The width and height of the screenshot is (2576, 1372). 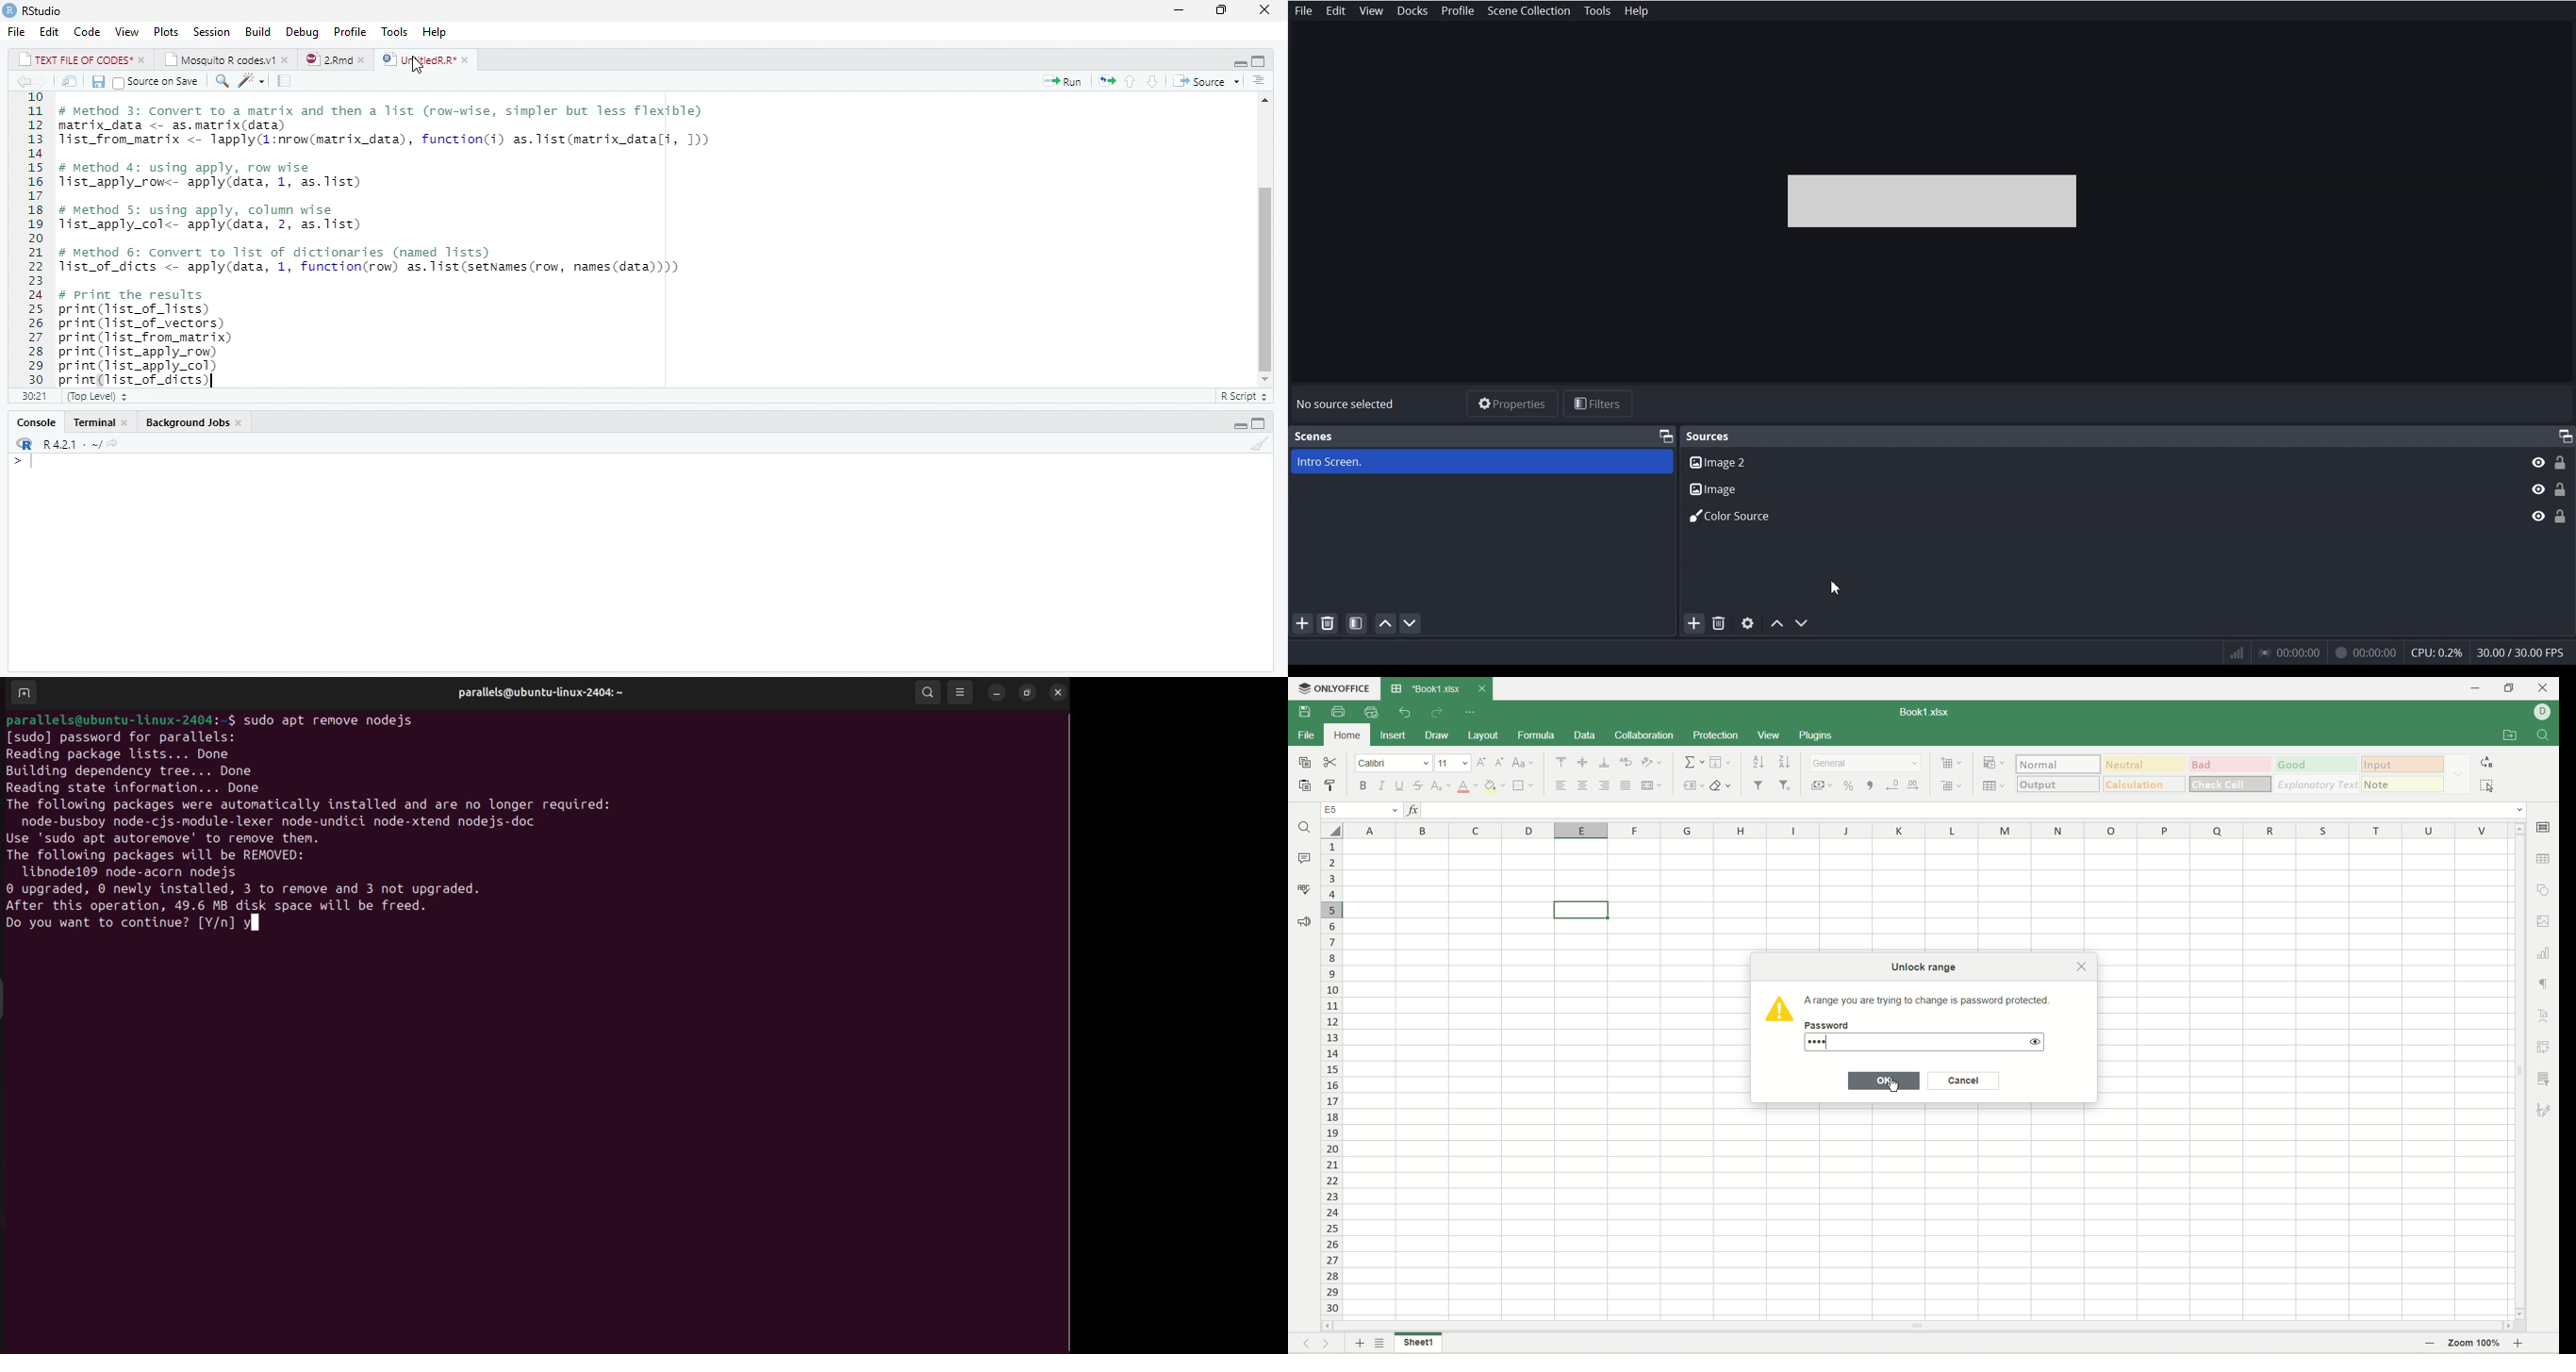 What do you see at coordinates (97, 82) in the screenshot?
I see `Save` at bounding box center [97, 82].